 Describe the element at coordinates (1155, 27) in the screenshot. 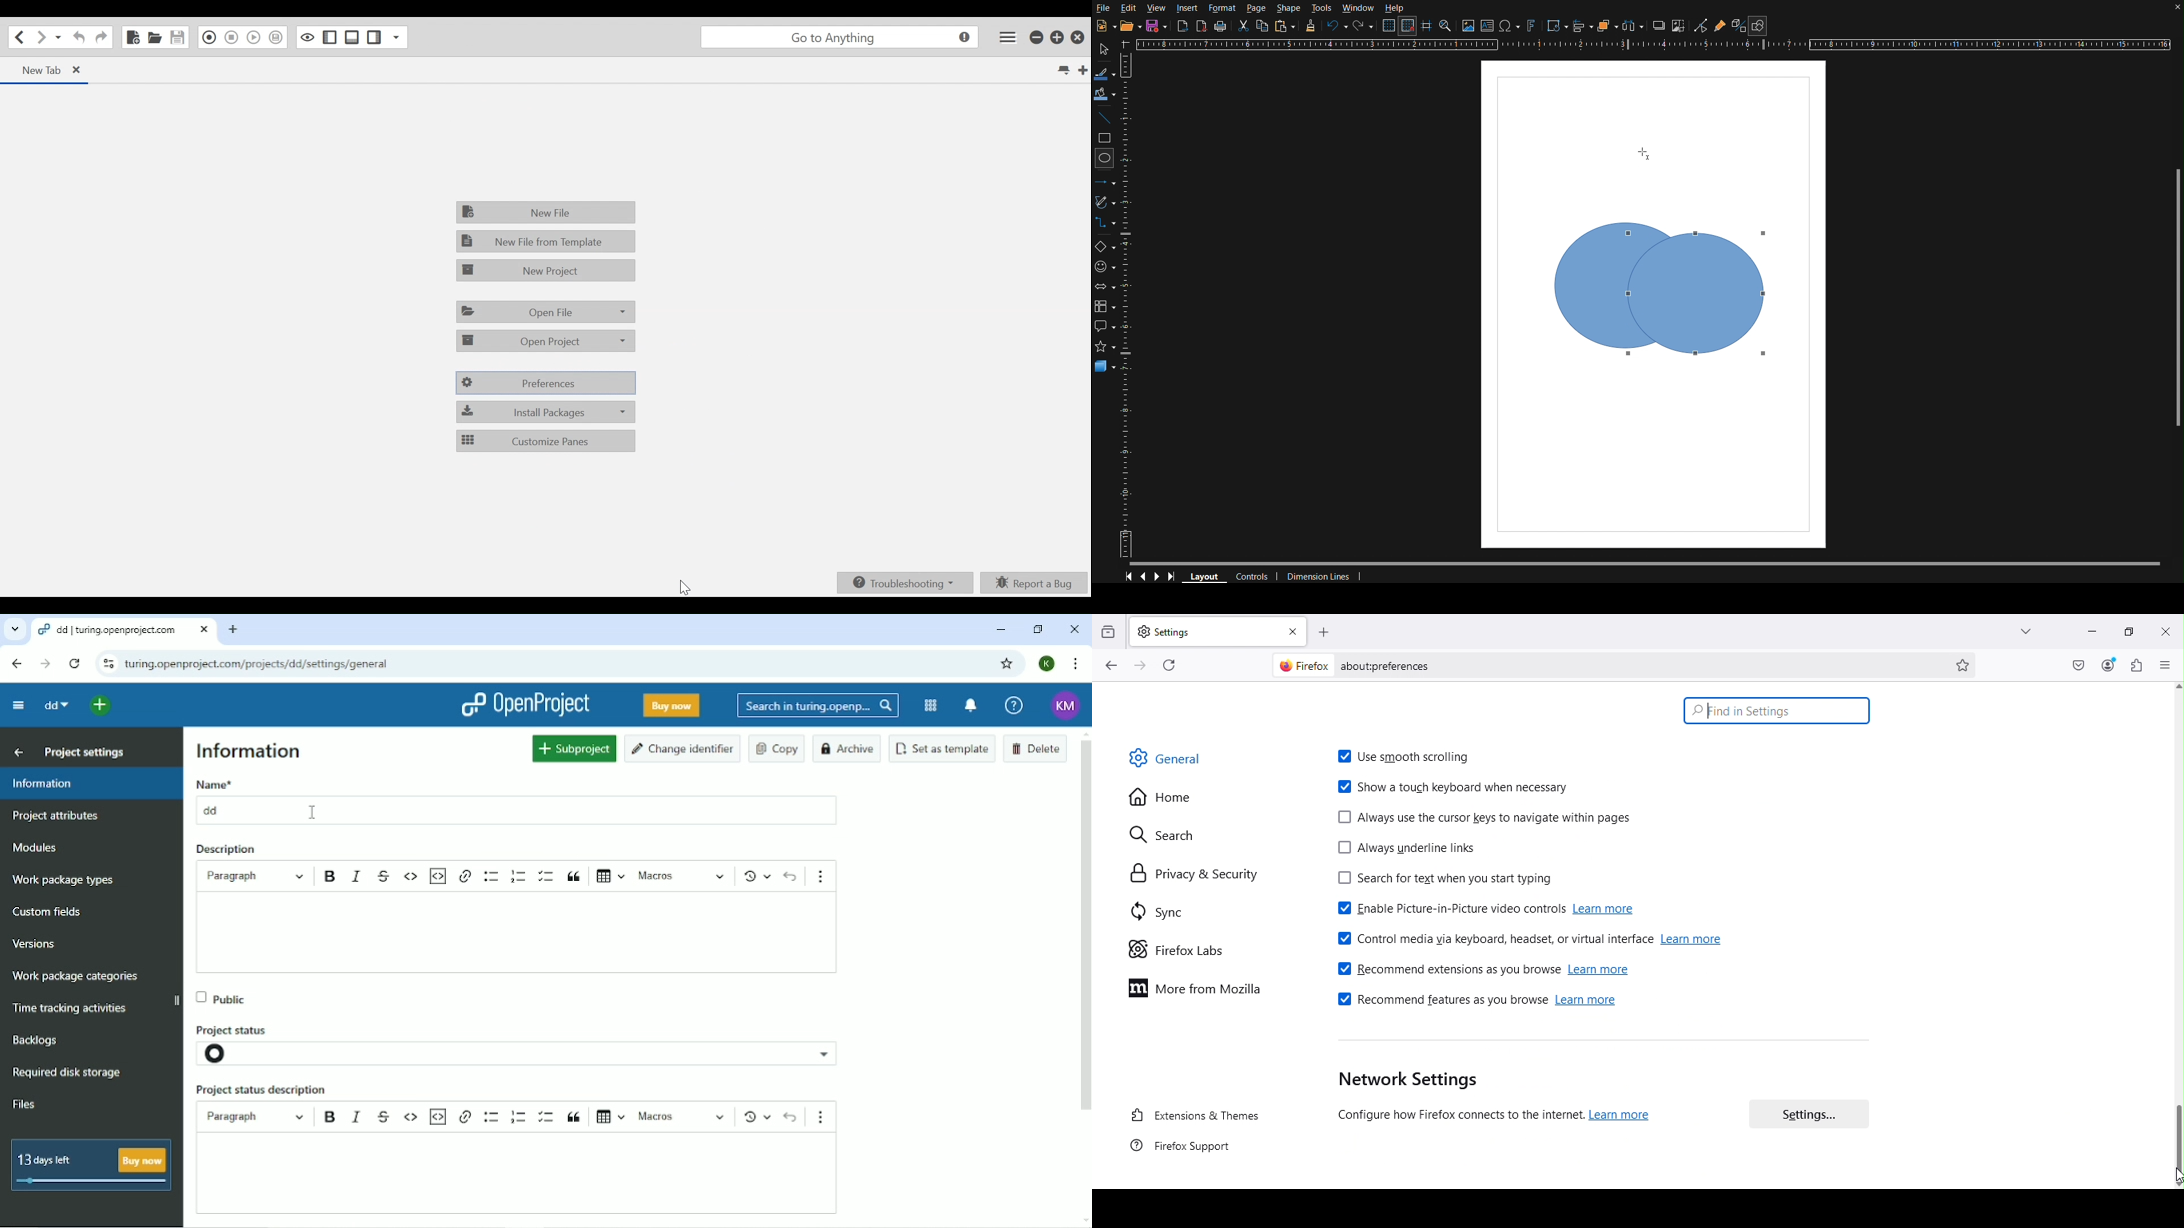

I see `New` at that location.